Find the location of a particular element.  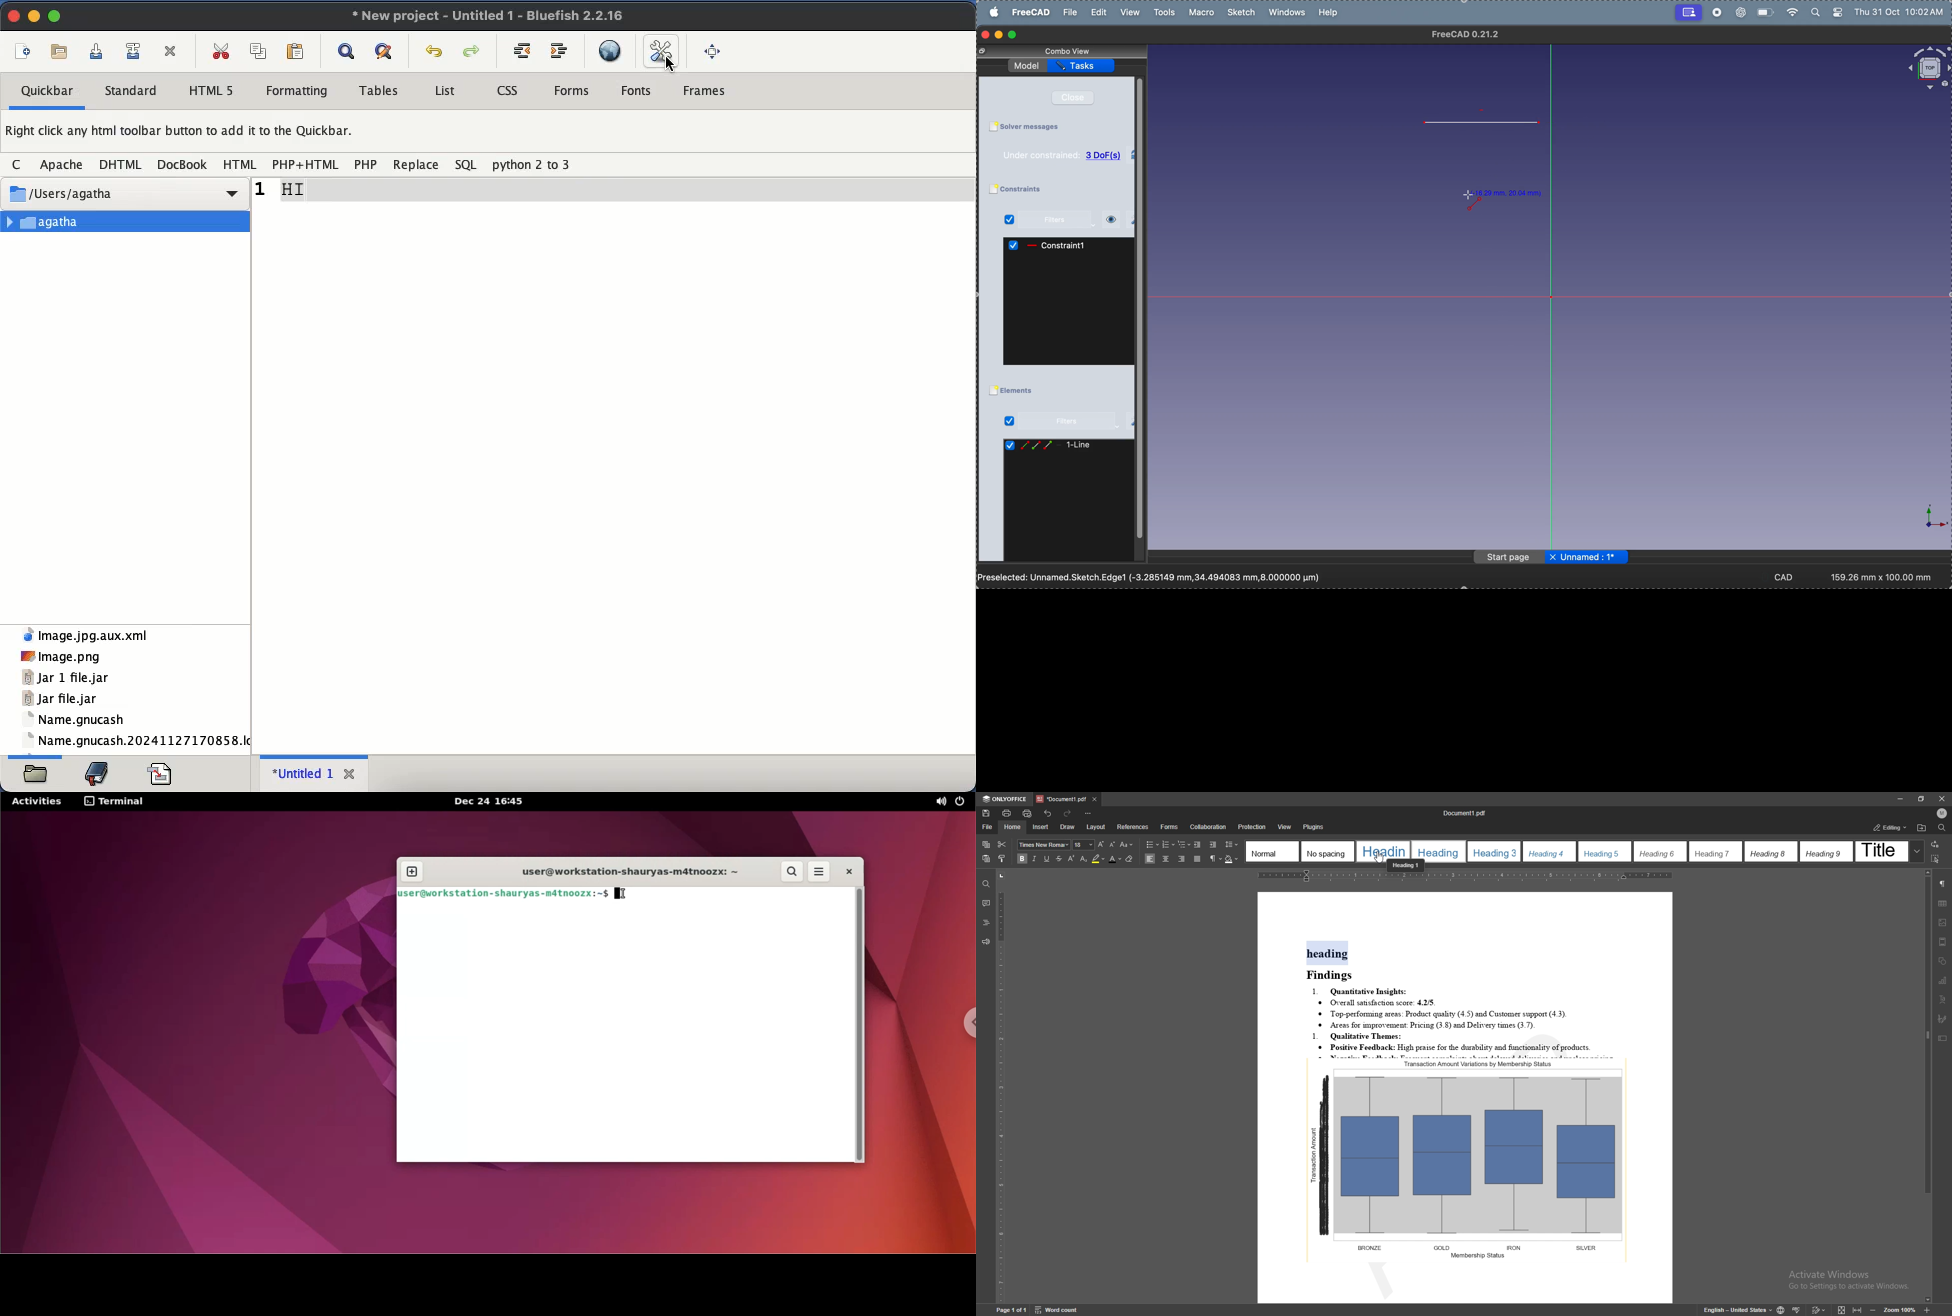

c is located at coordinates (18, 165).